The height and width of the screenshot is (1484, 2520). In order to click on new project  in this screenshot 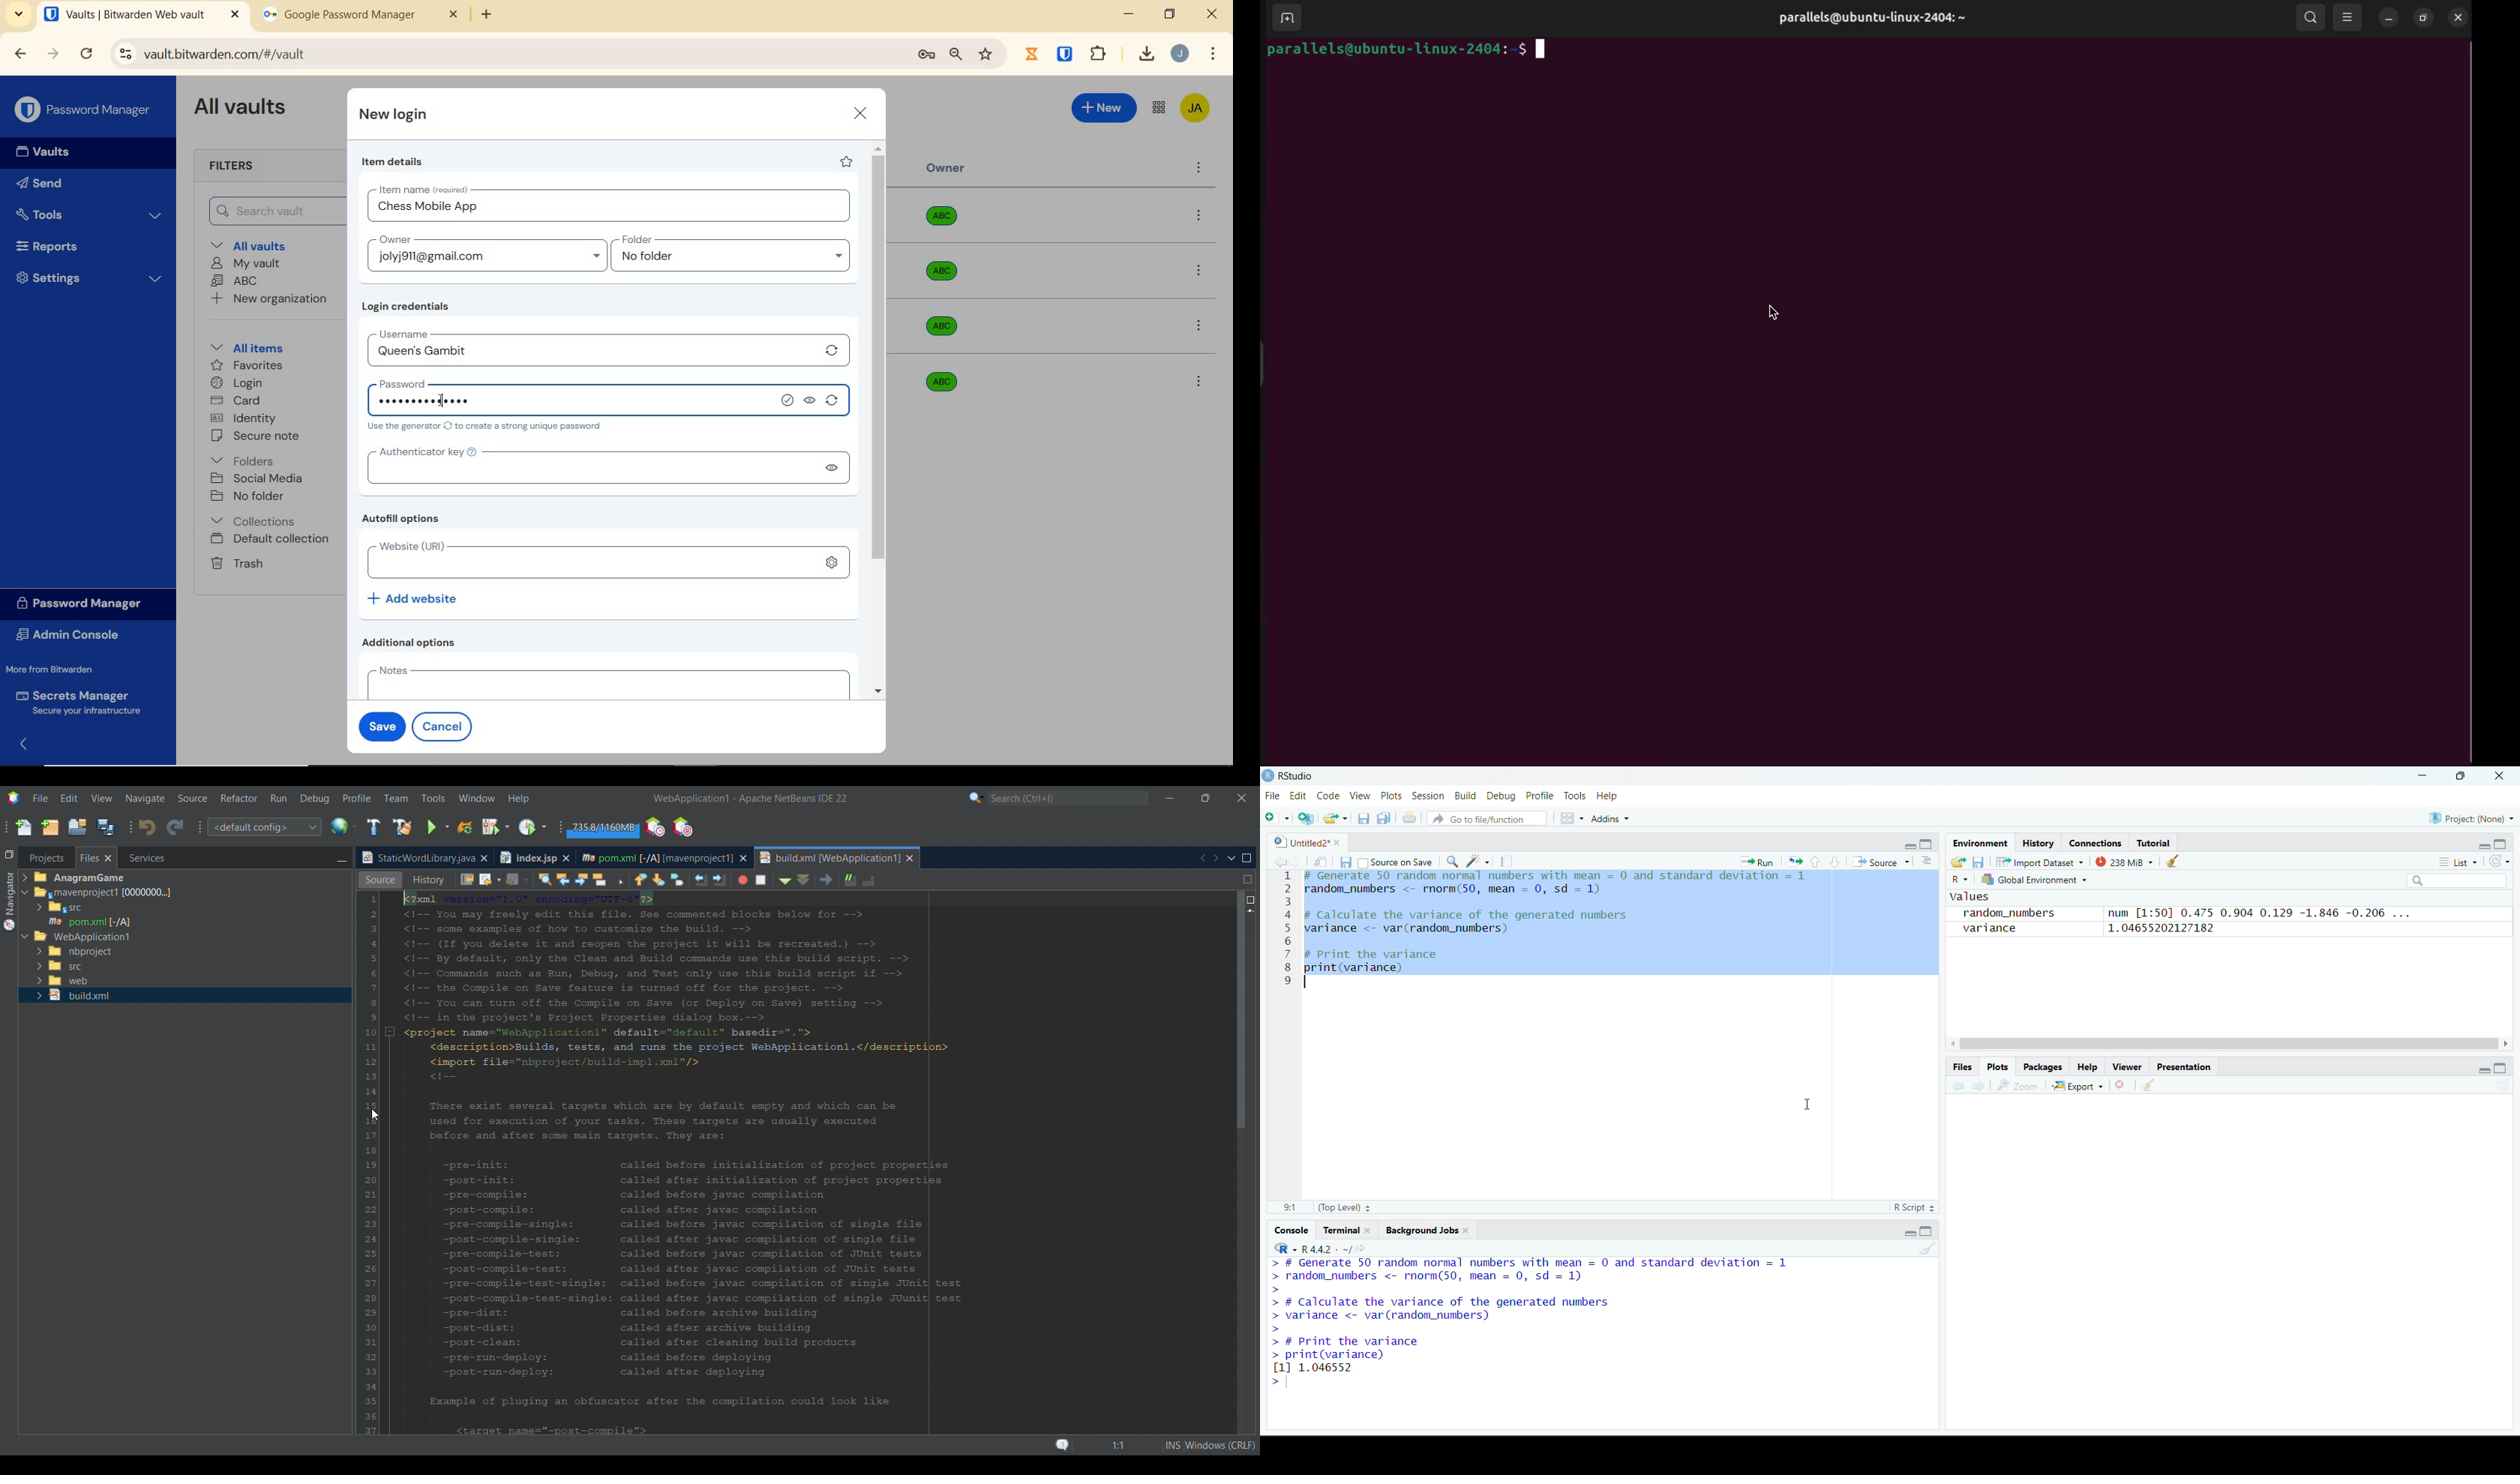, I will do `click(1306, 818)`.